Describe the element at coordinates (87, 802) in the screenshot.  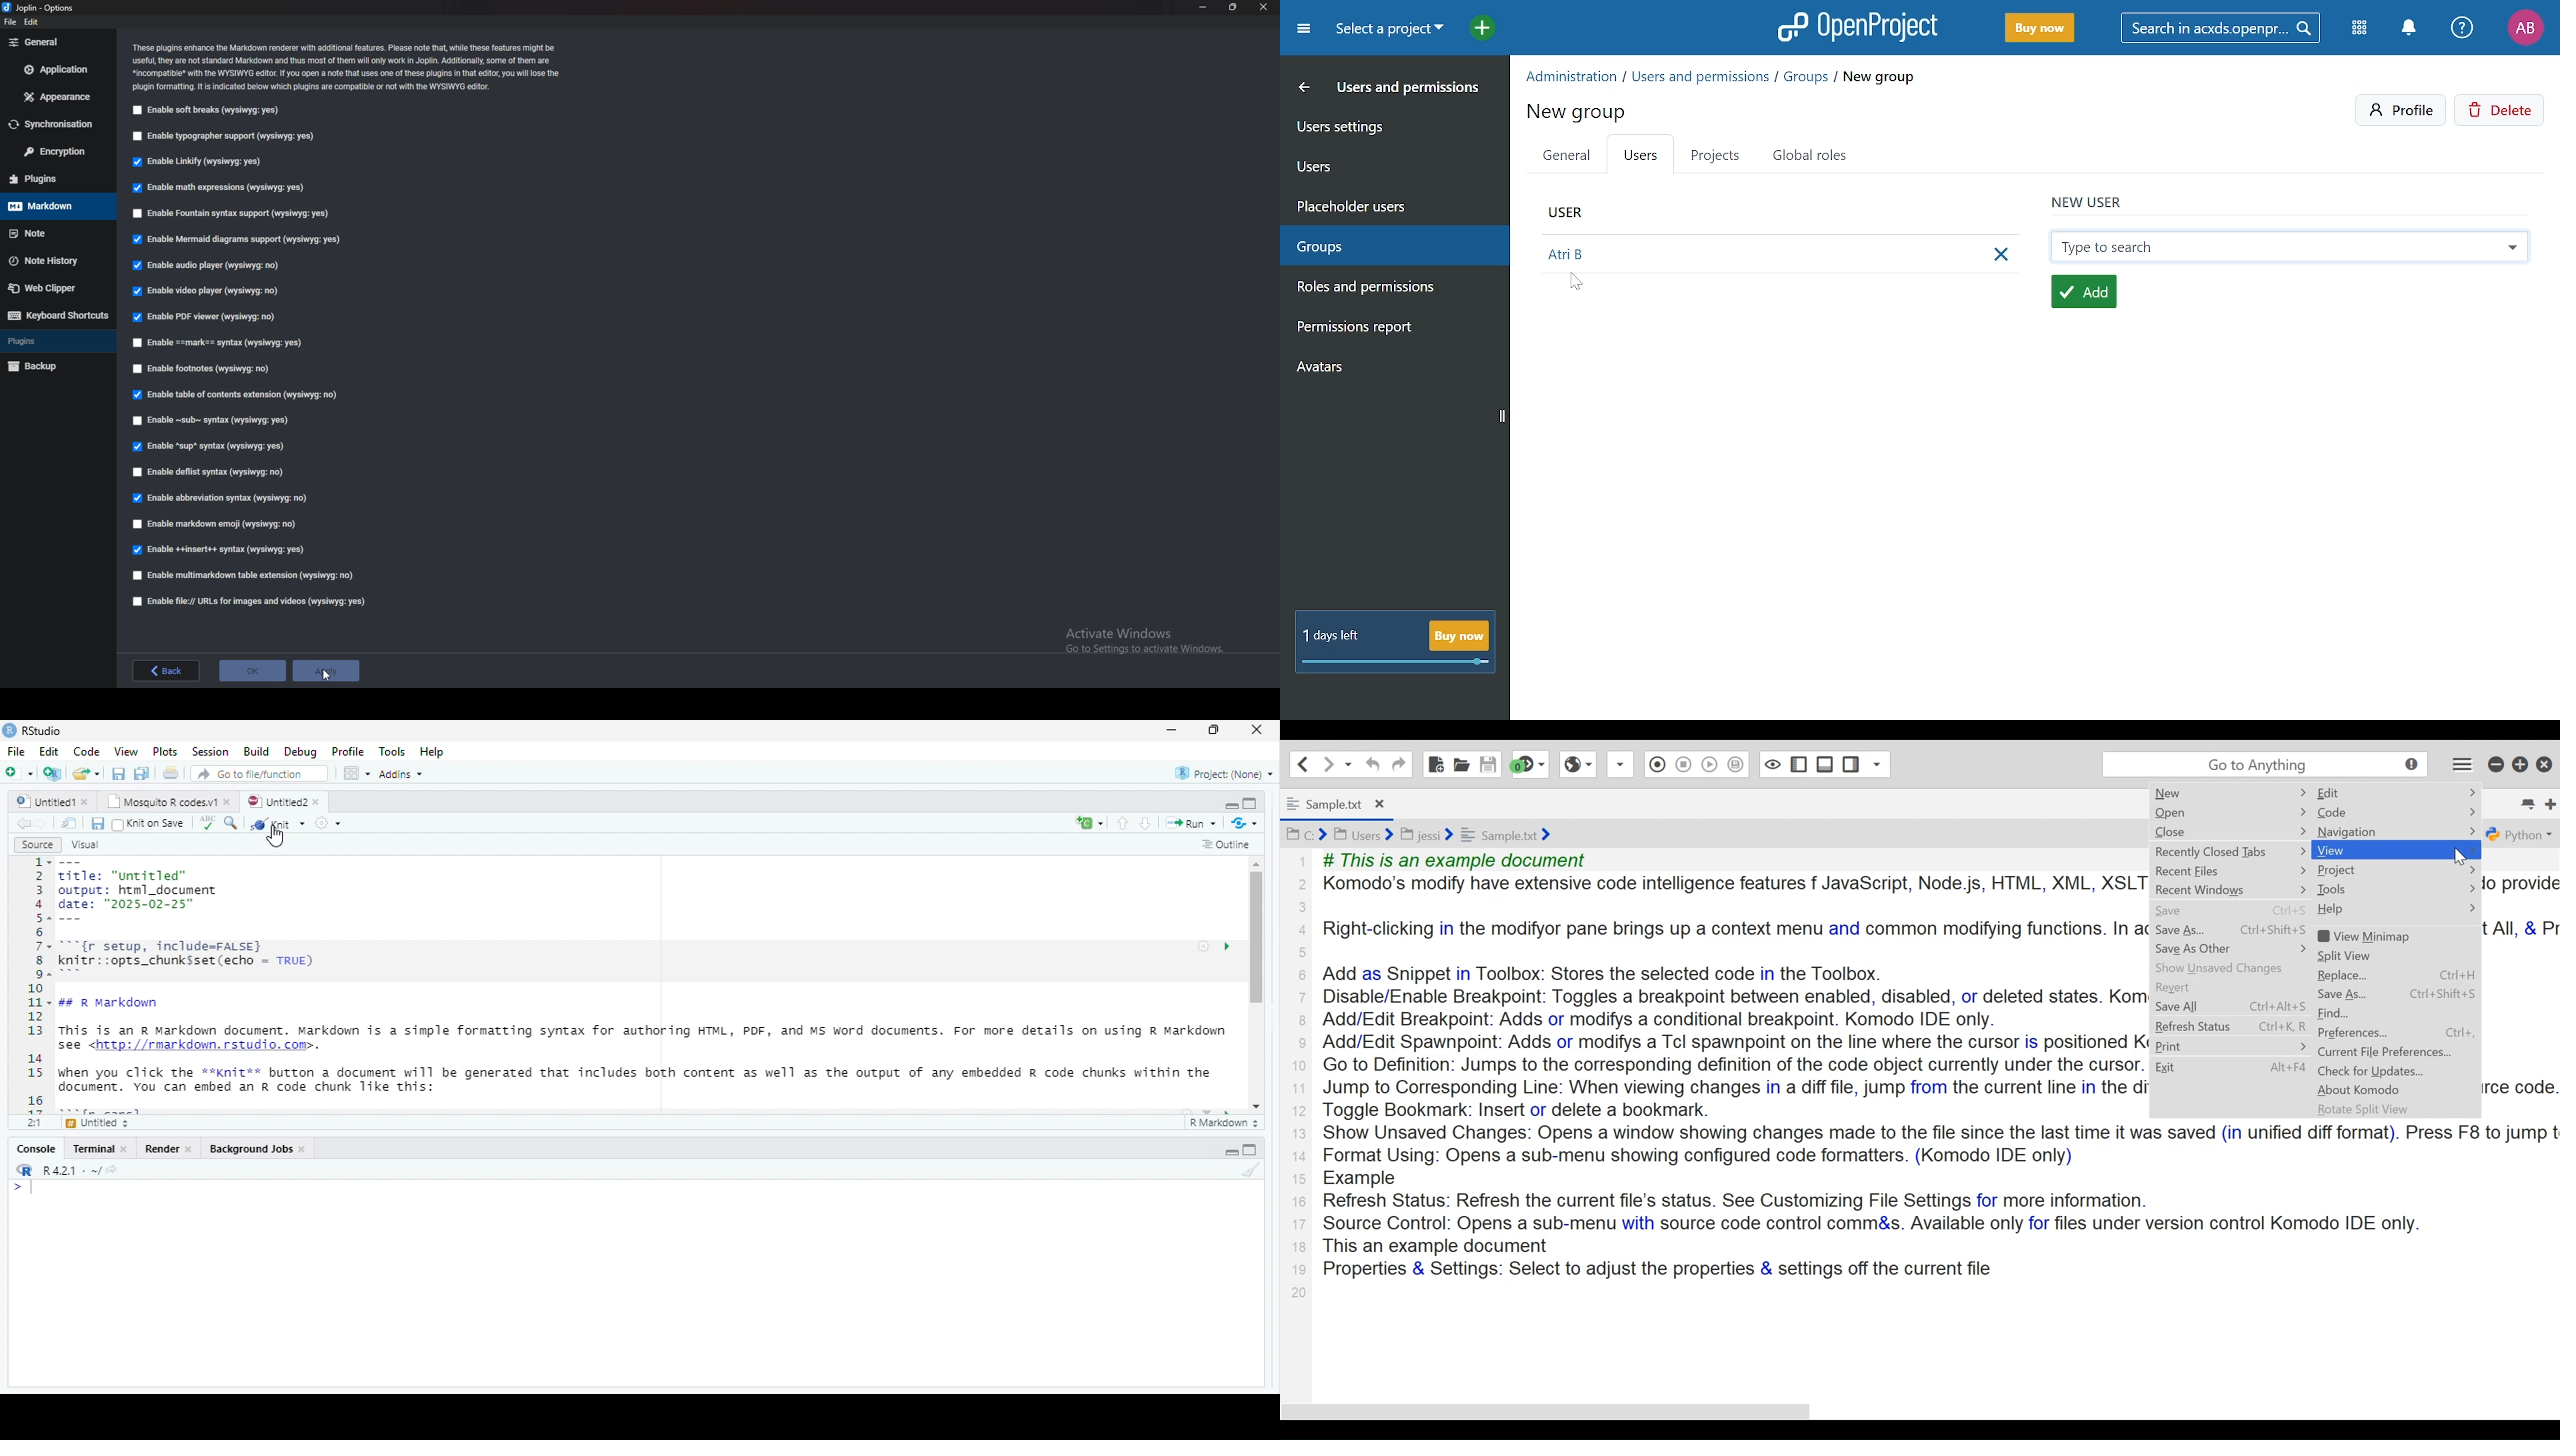
I see `close` at that location.